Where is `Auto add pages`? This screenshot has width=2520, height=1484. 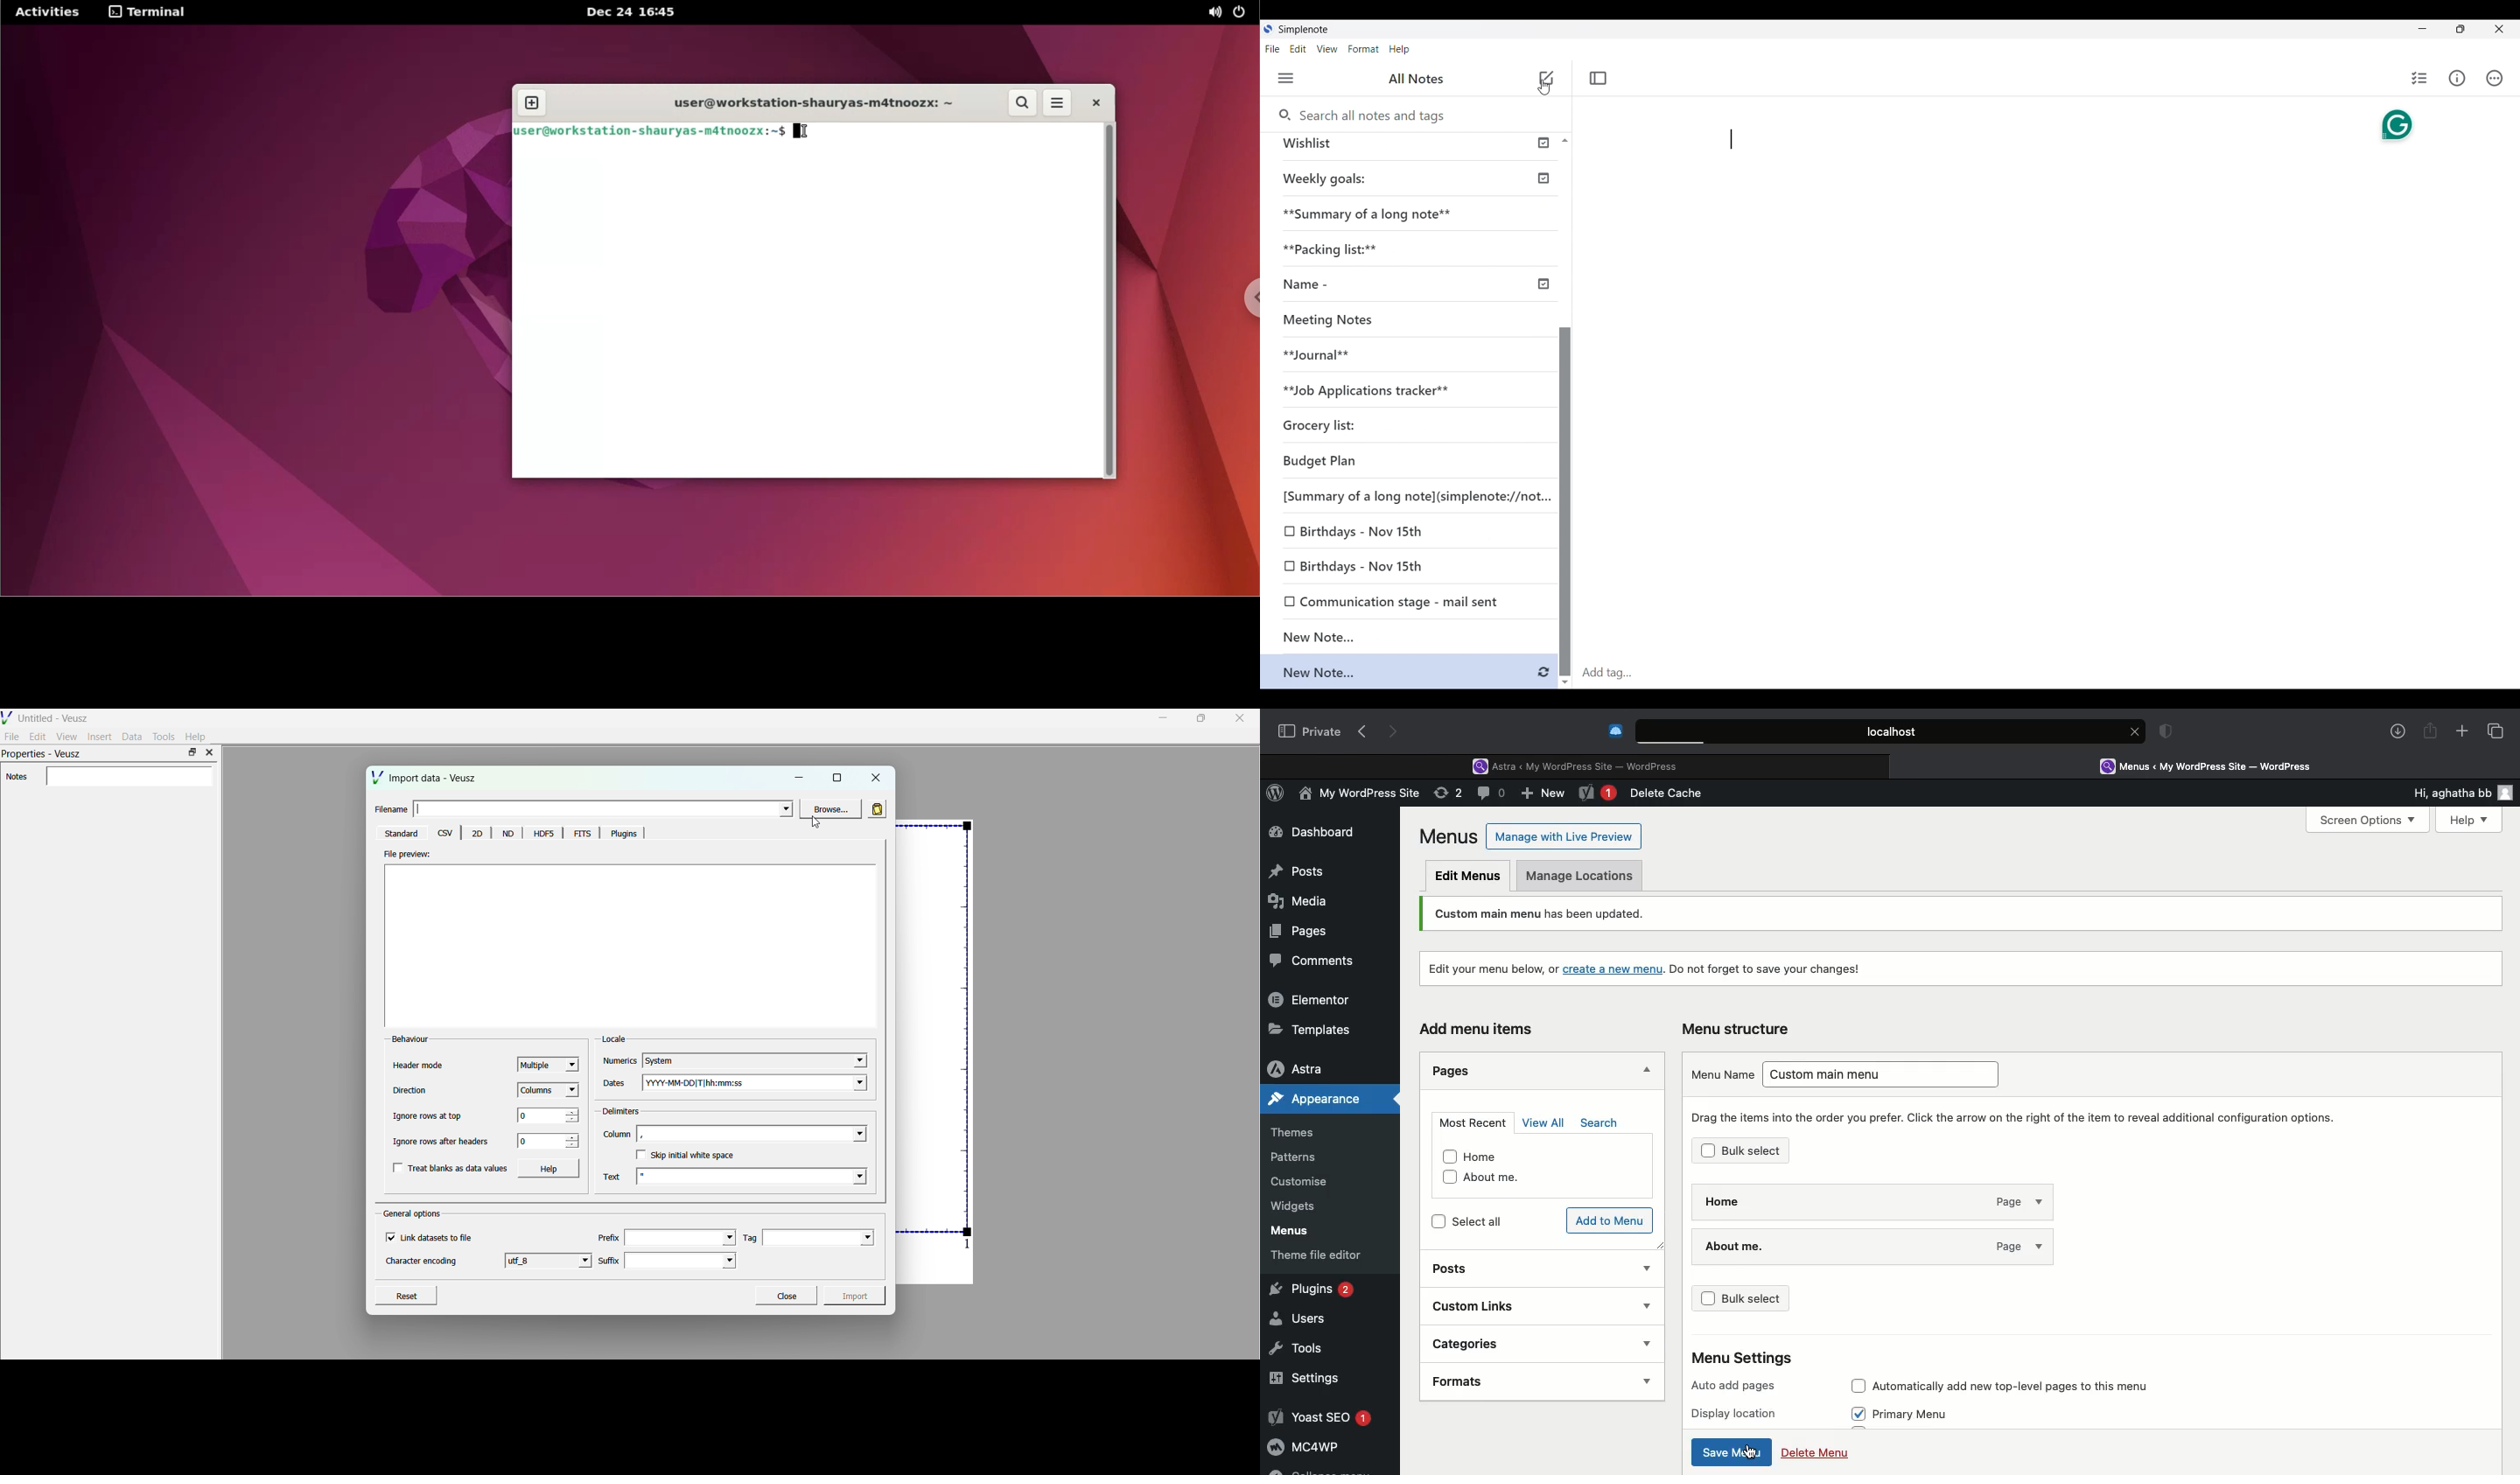 Auto add pages is located at coordinates (1739, 1387).